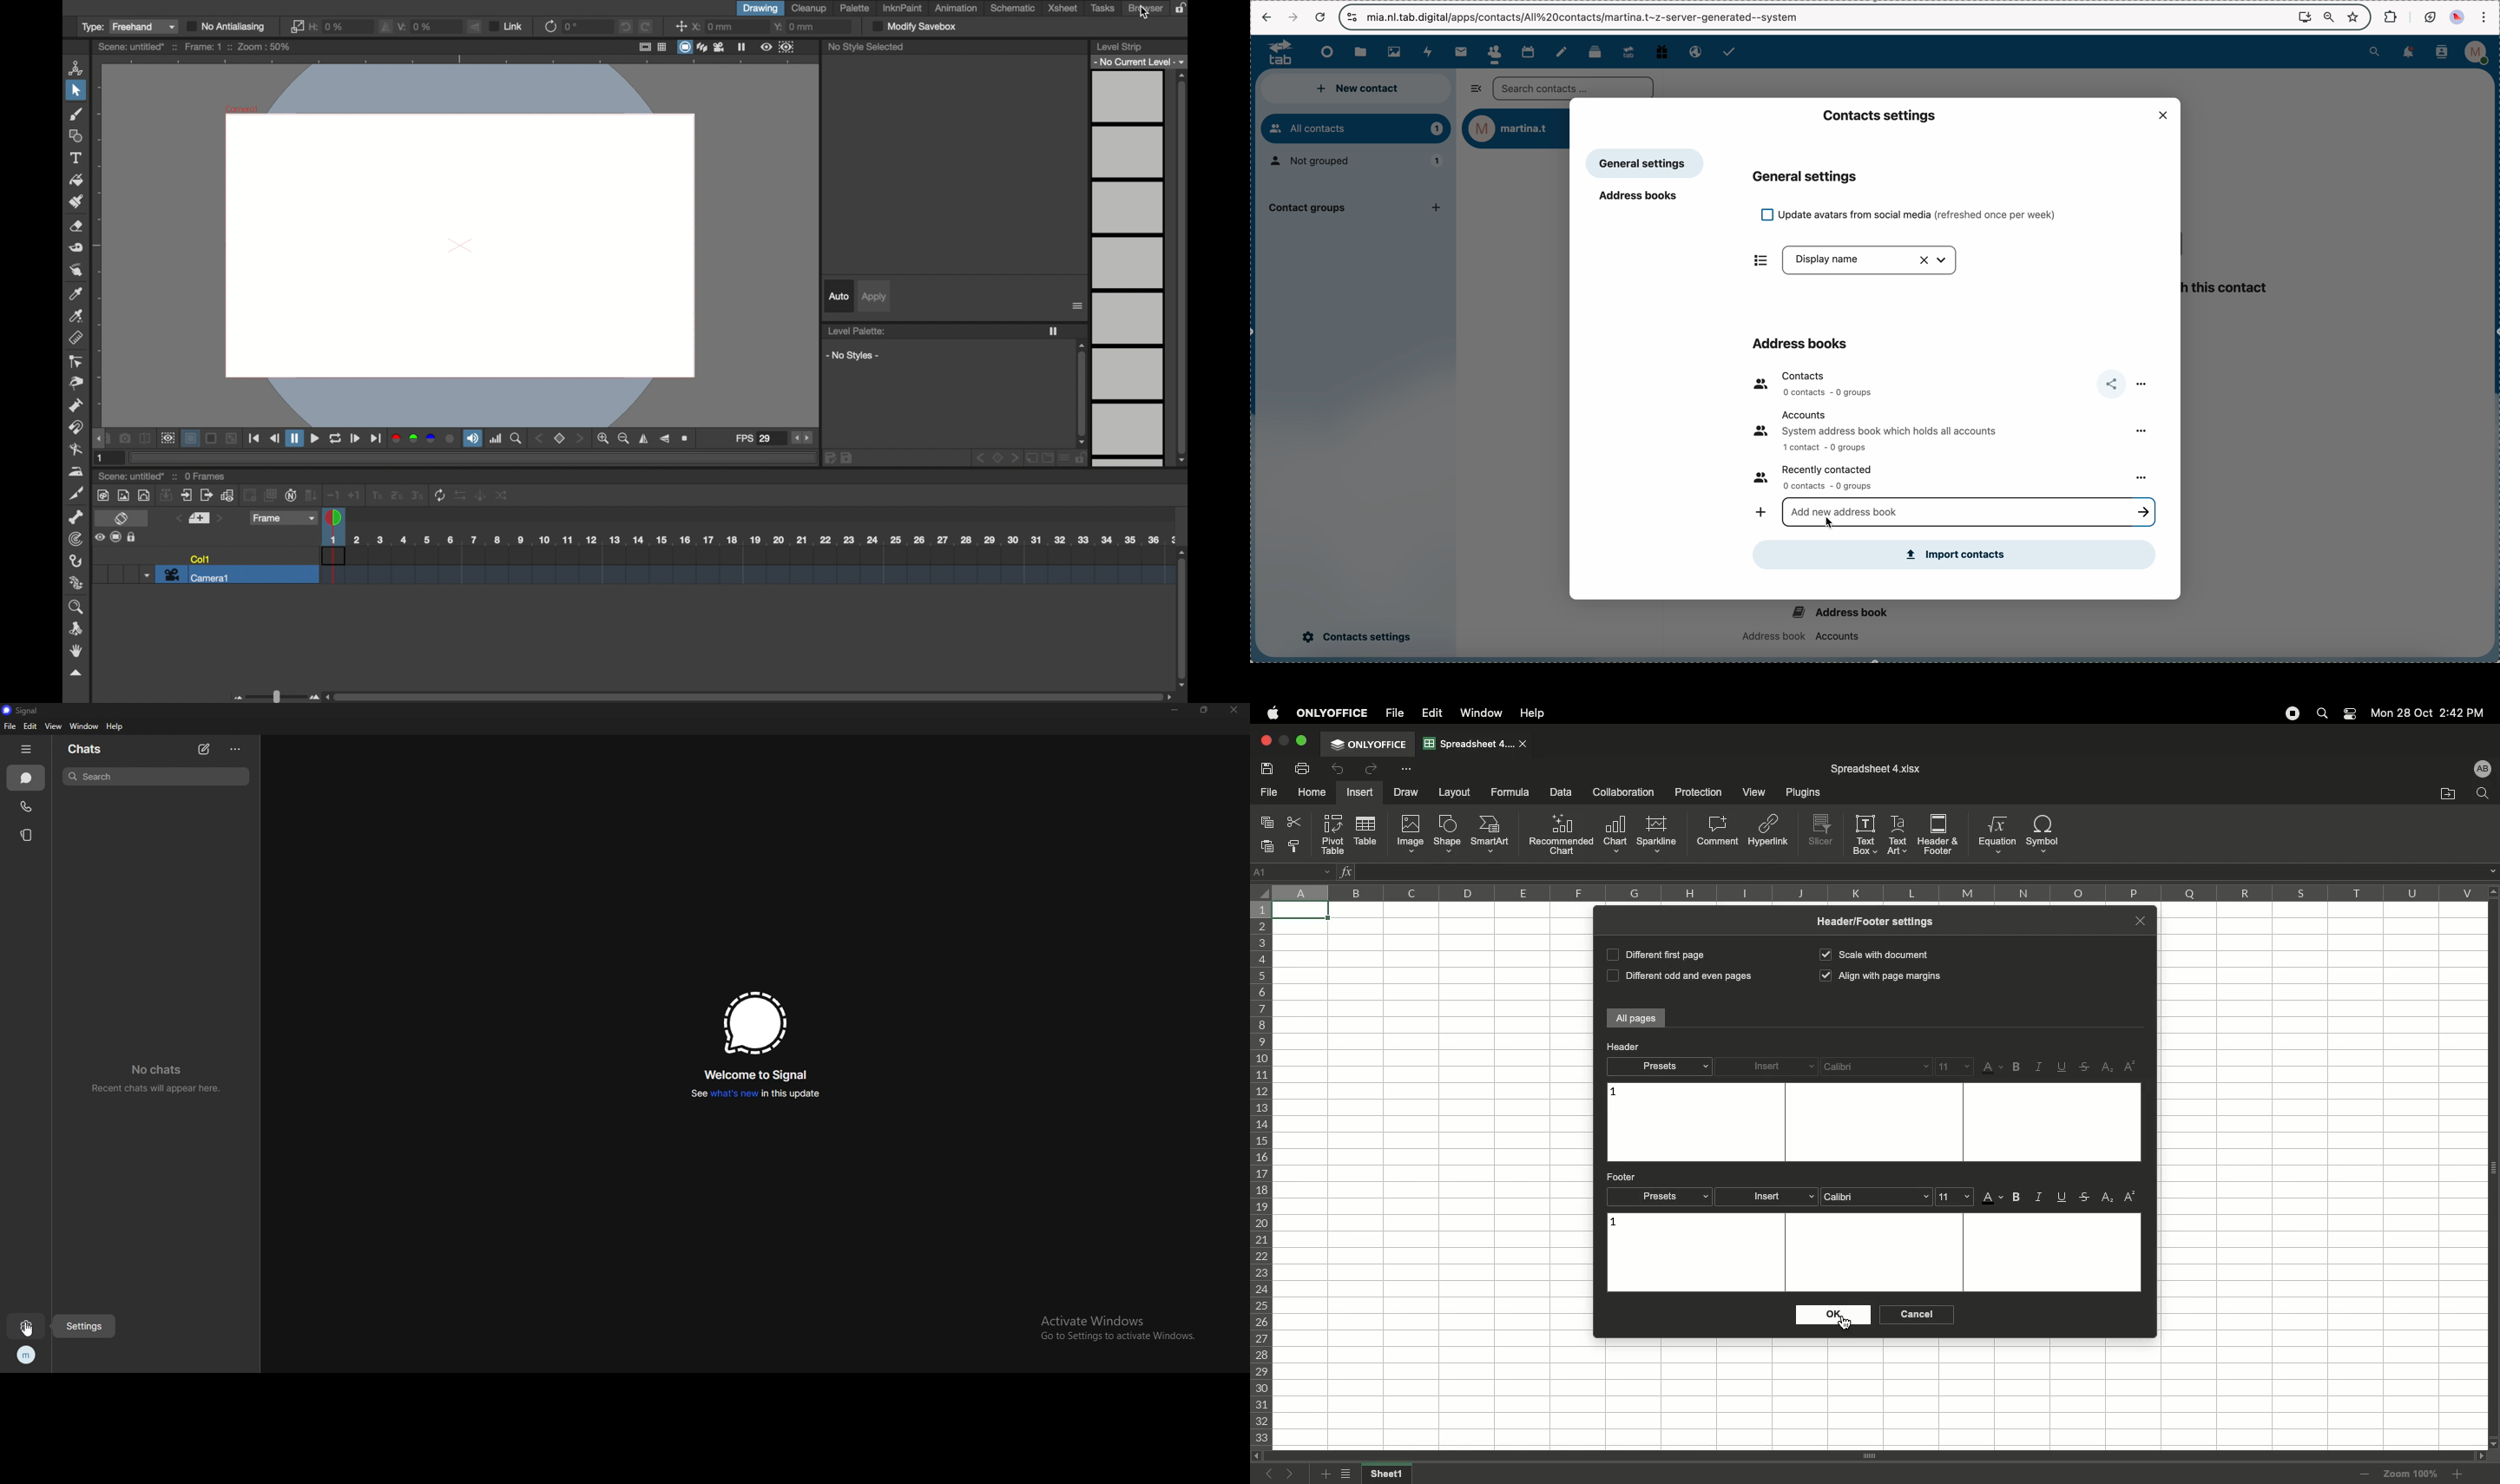 This screenshot has height=1484, width=2520. Describe the element at coordinates (169, 438) in the screenshot. I see `preview` at that location.